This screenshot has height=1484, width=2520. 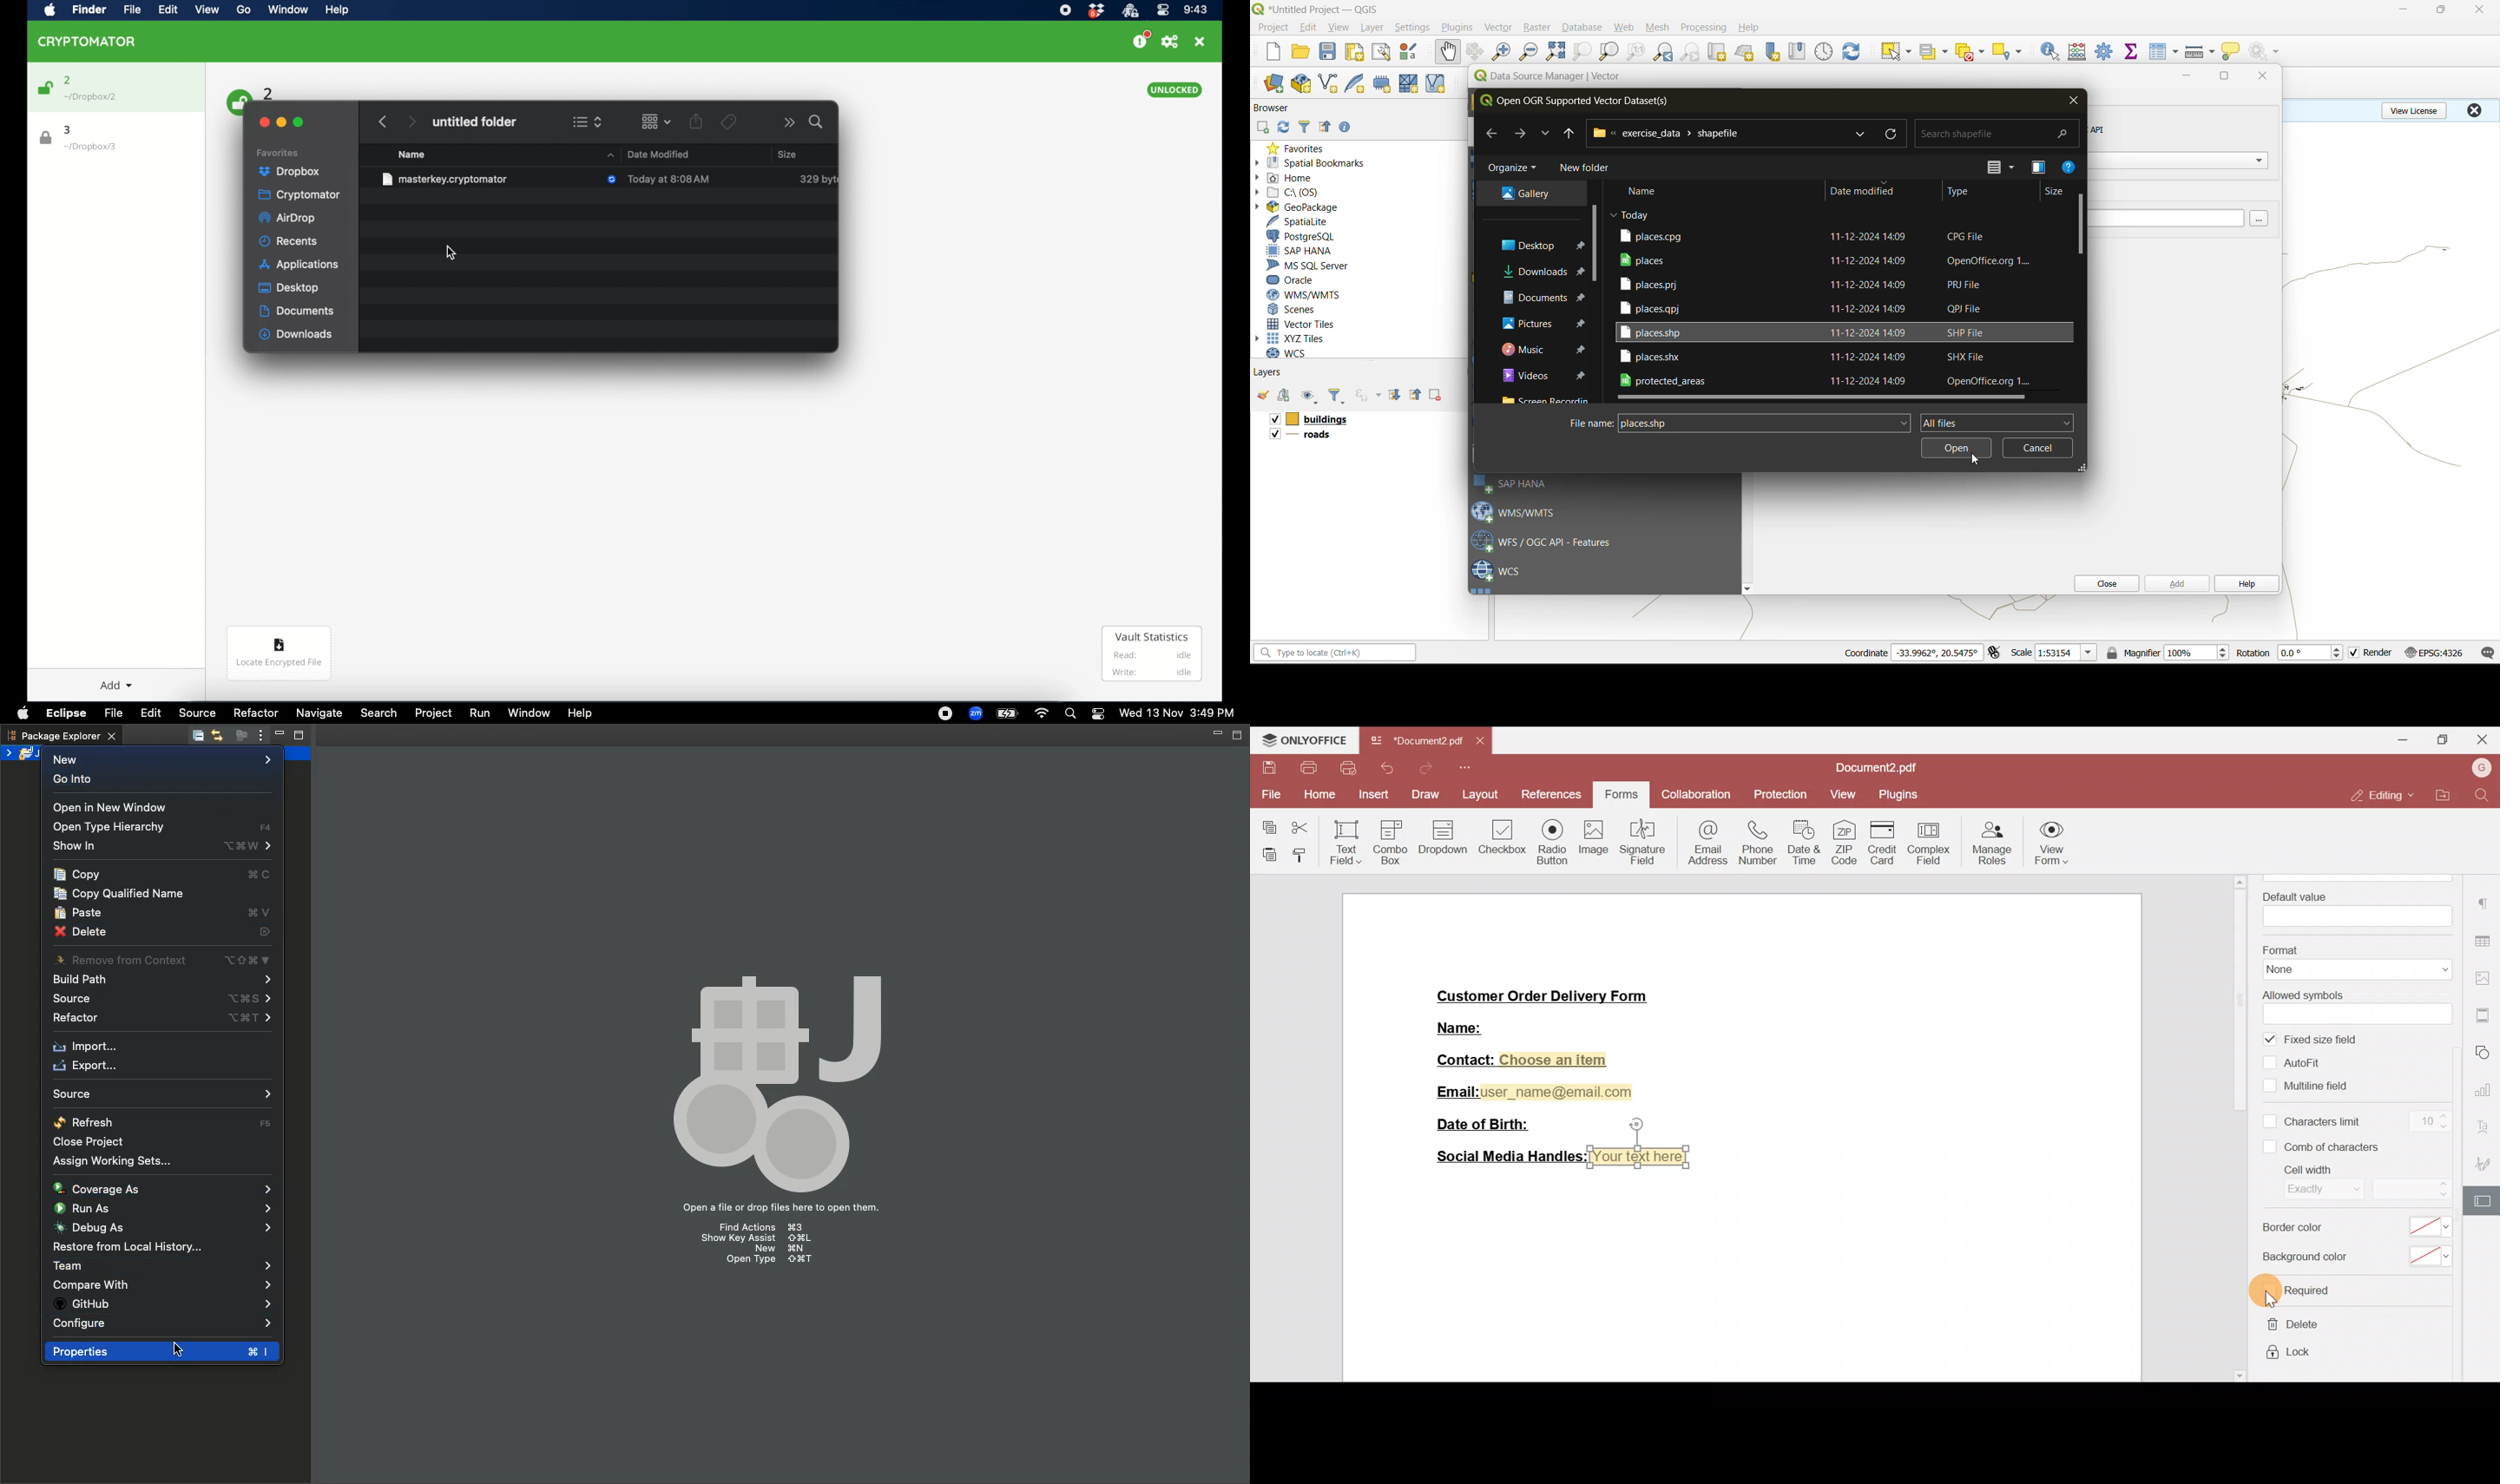 I want to click on plugins, so click(x=1460, y=27).